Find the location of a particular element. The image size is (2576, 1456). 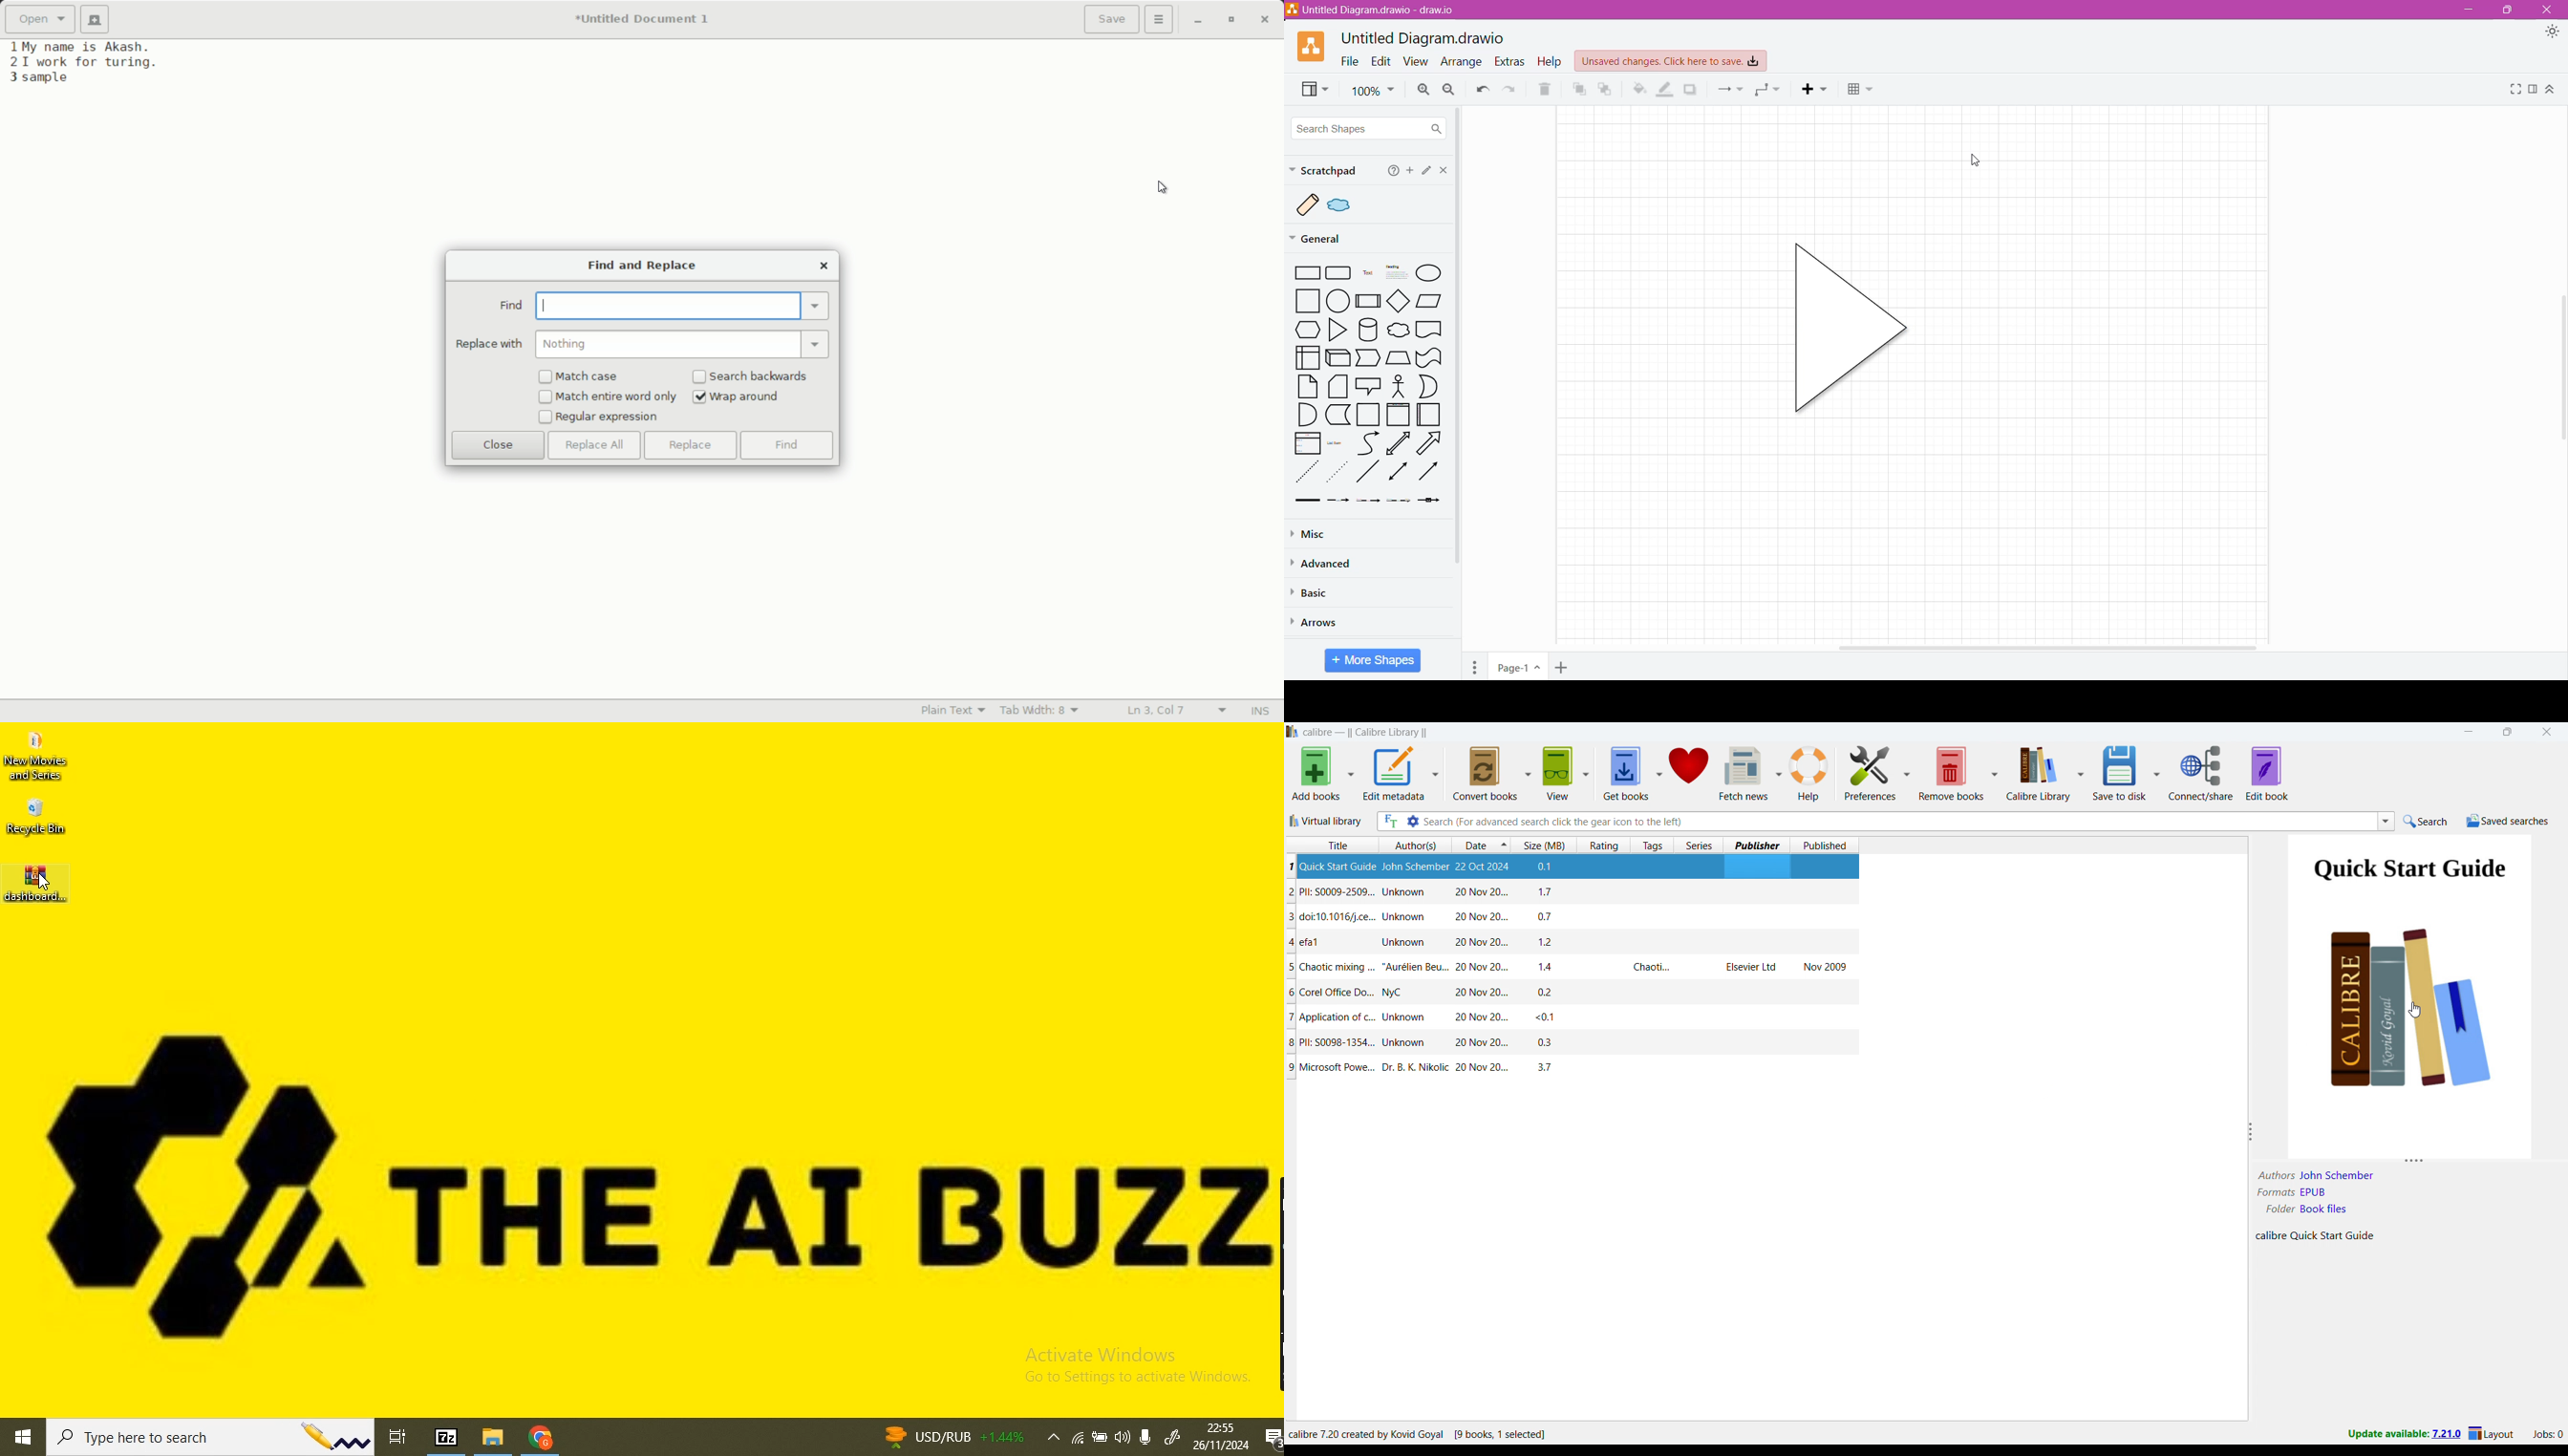

news currency rate is located at coordinates (952, 1436).